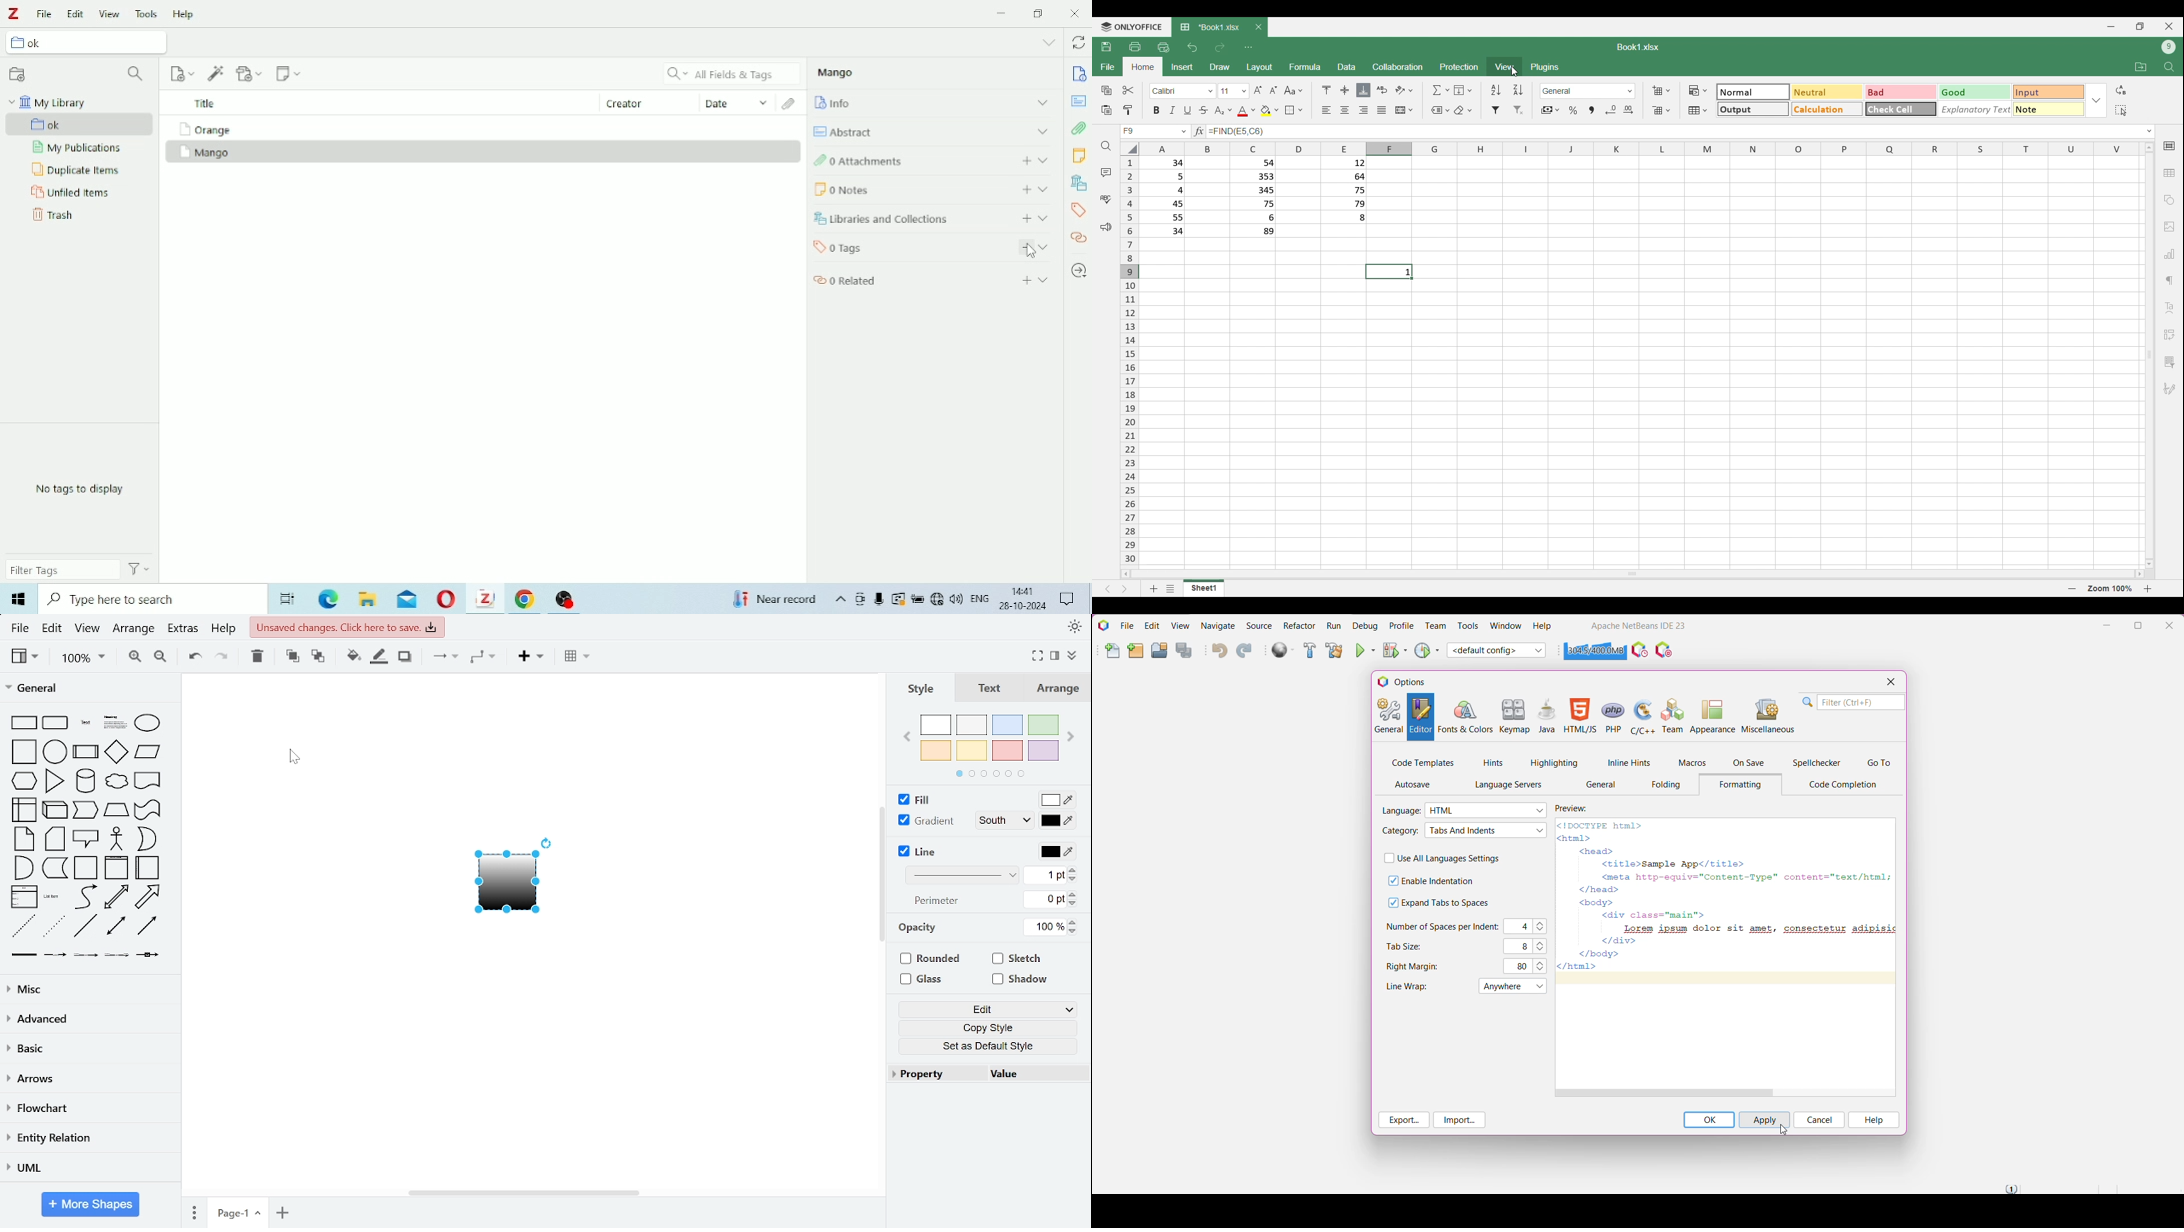 The height and width of the screenshot is (1232, 2184). Describe the element at coordinates (85, 839) in the screenshot. I see `general shapes` at that location.